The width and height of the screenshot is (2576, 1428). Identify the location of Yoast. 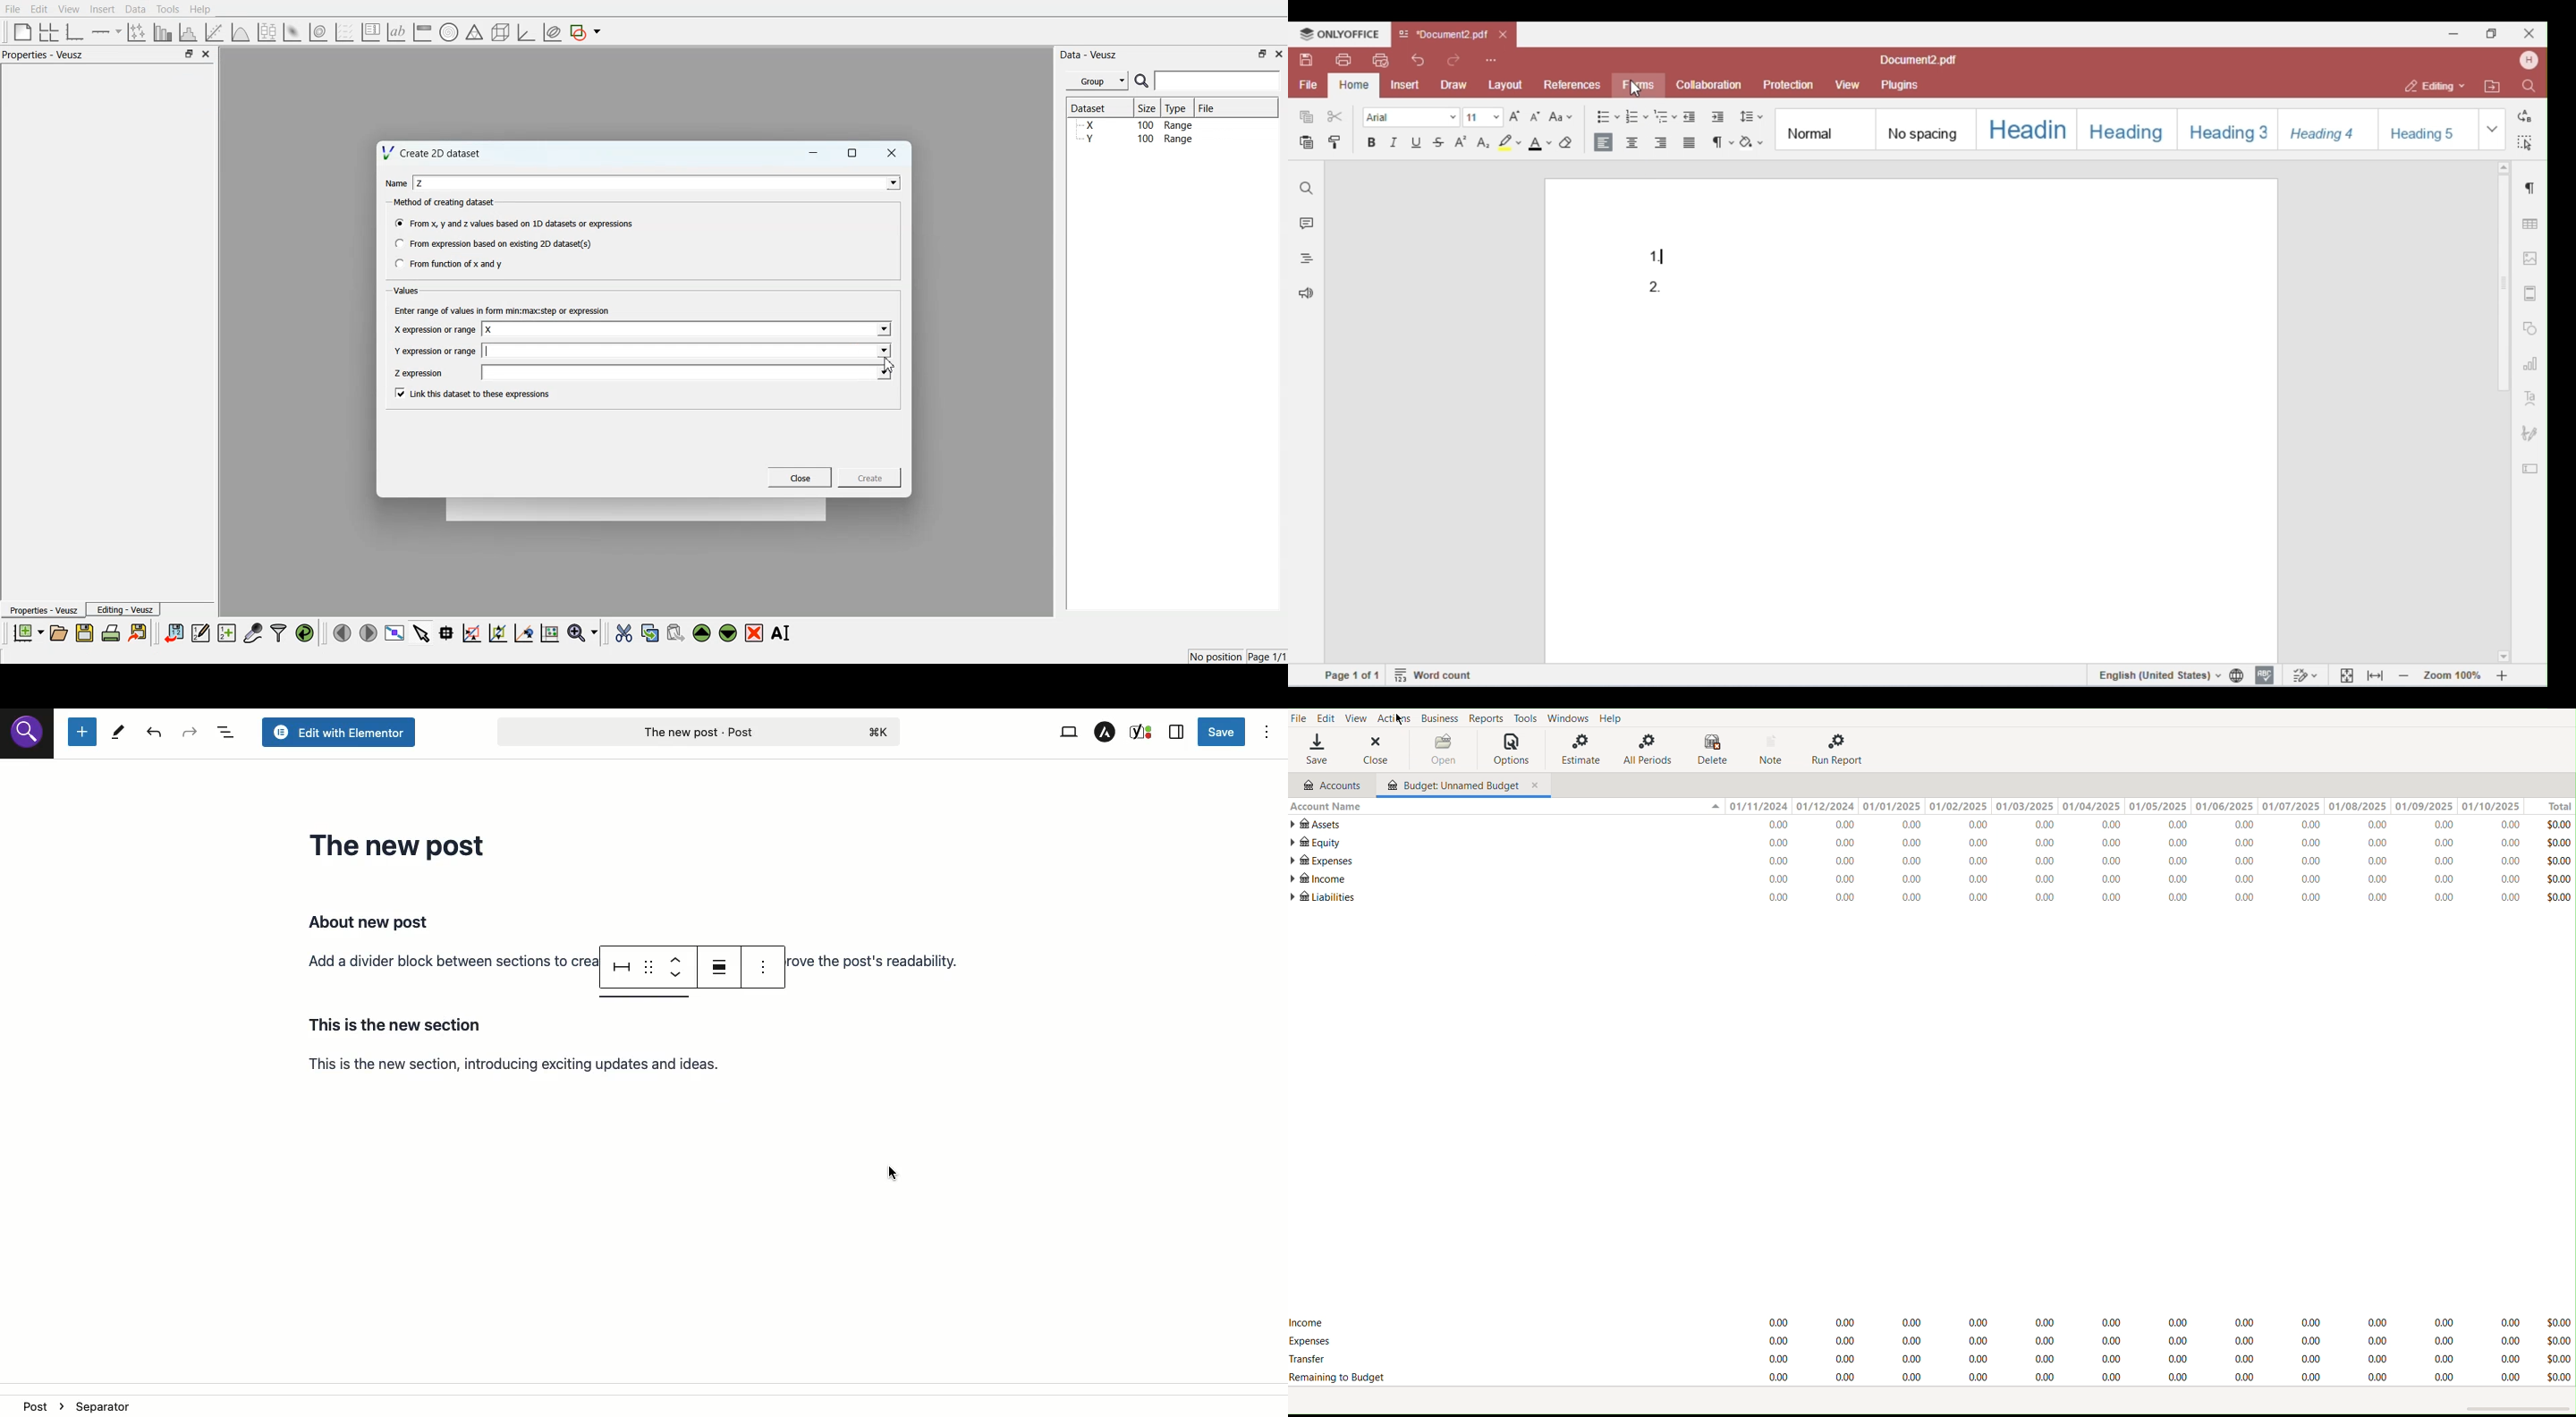
(1142, 731).